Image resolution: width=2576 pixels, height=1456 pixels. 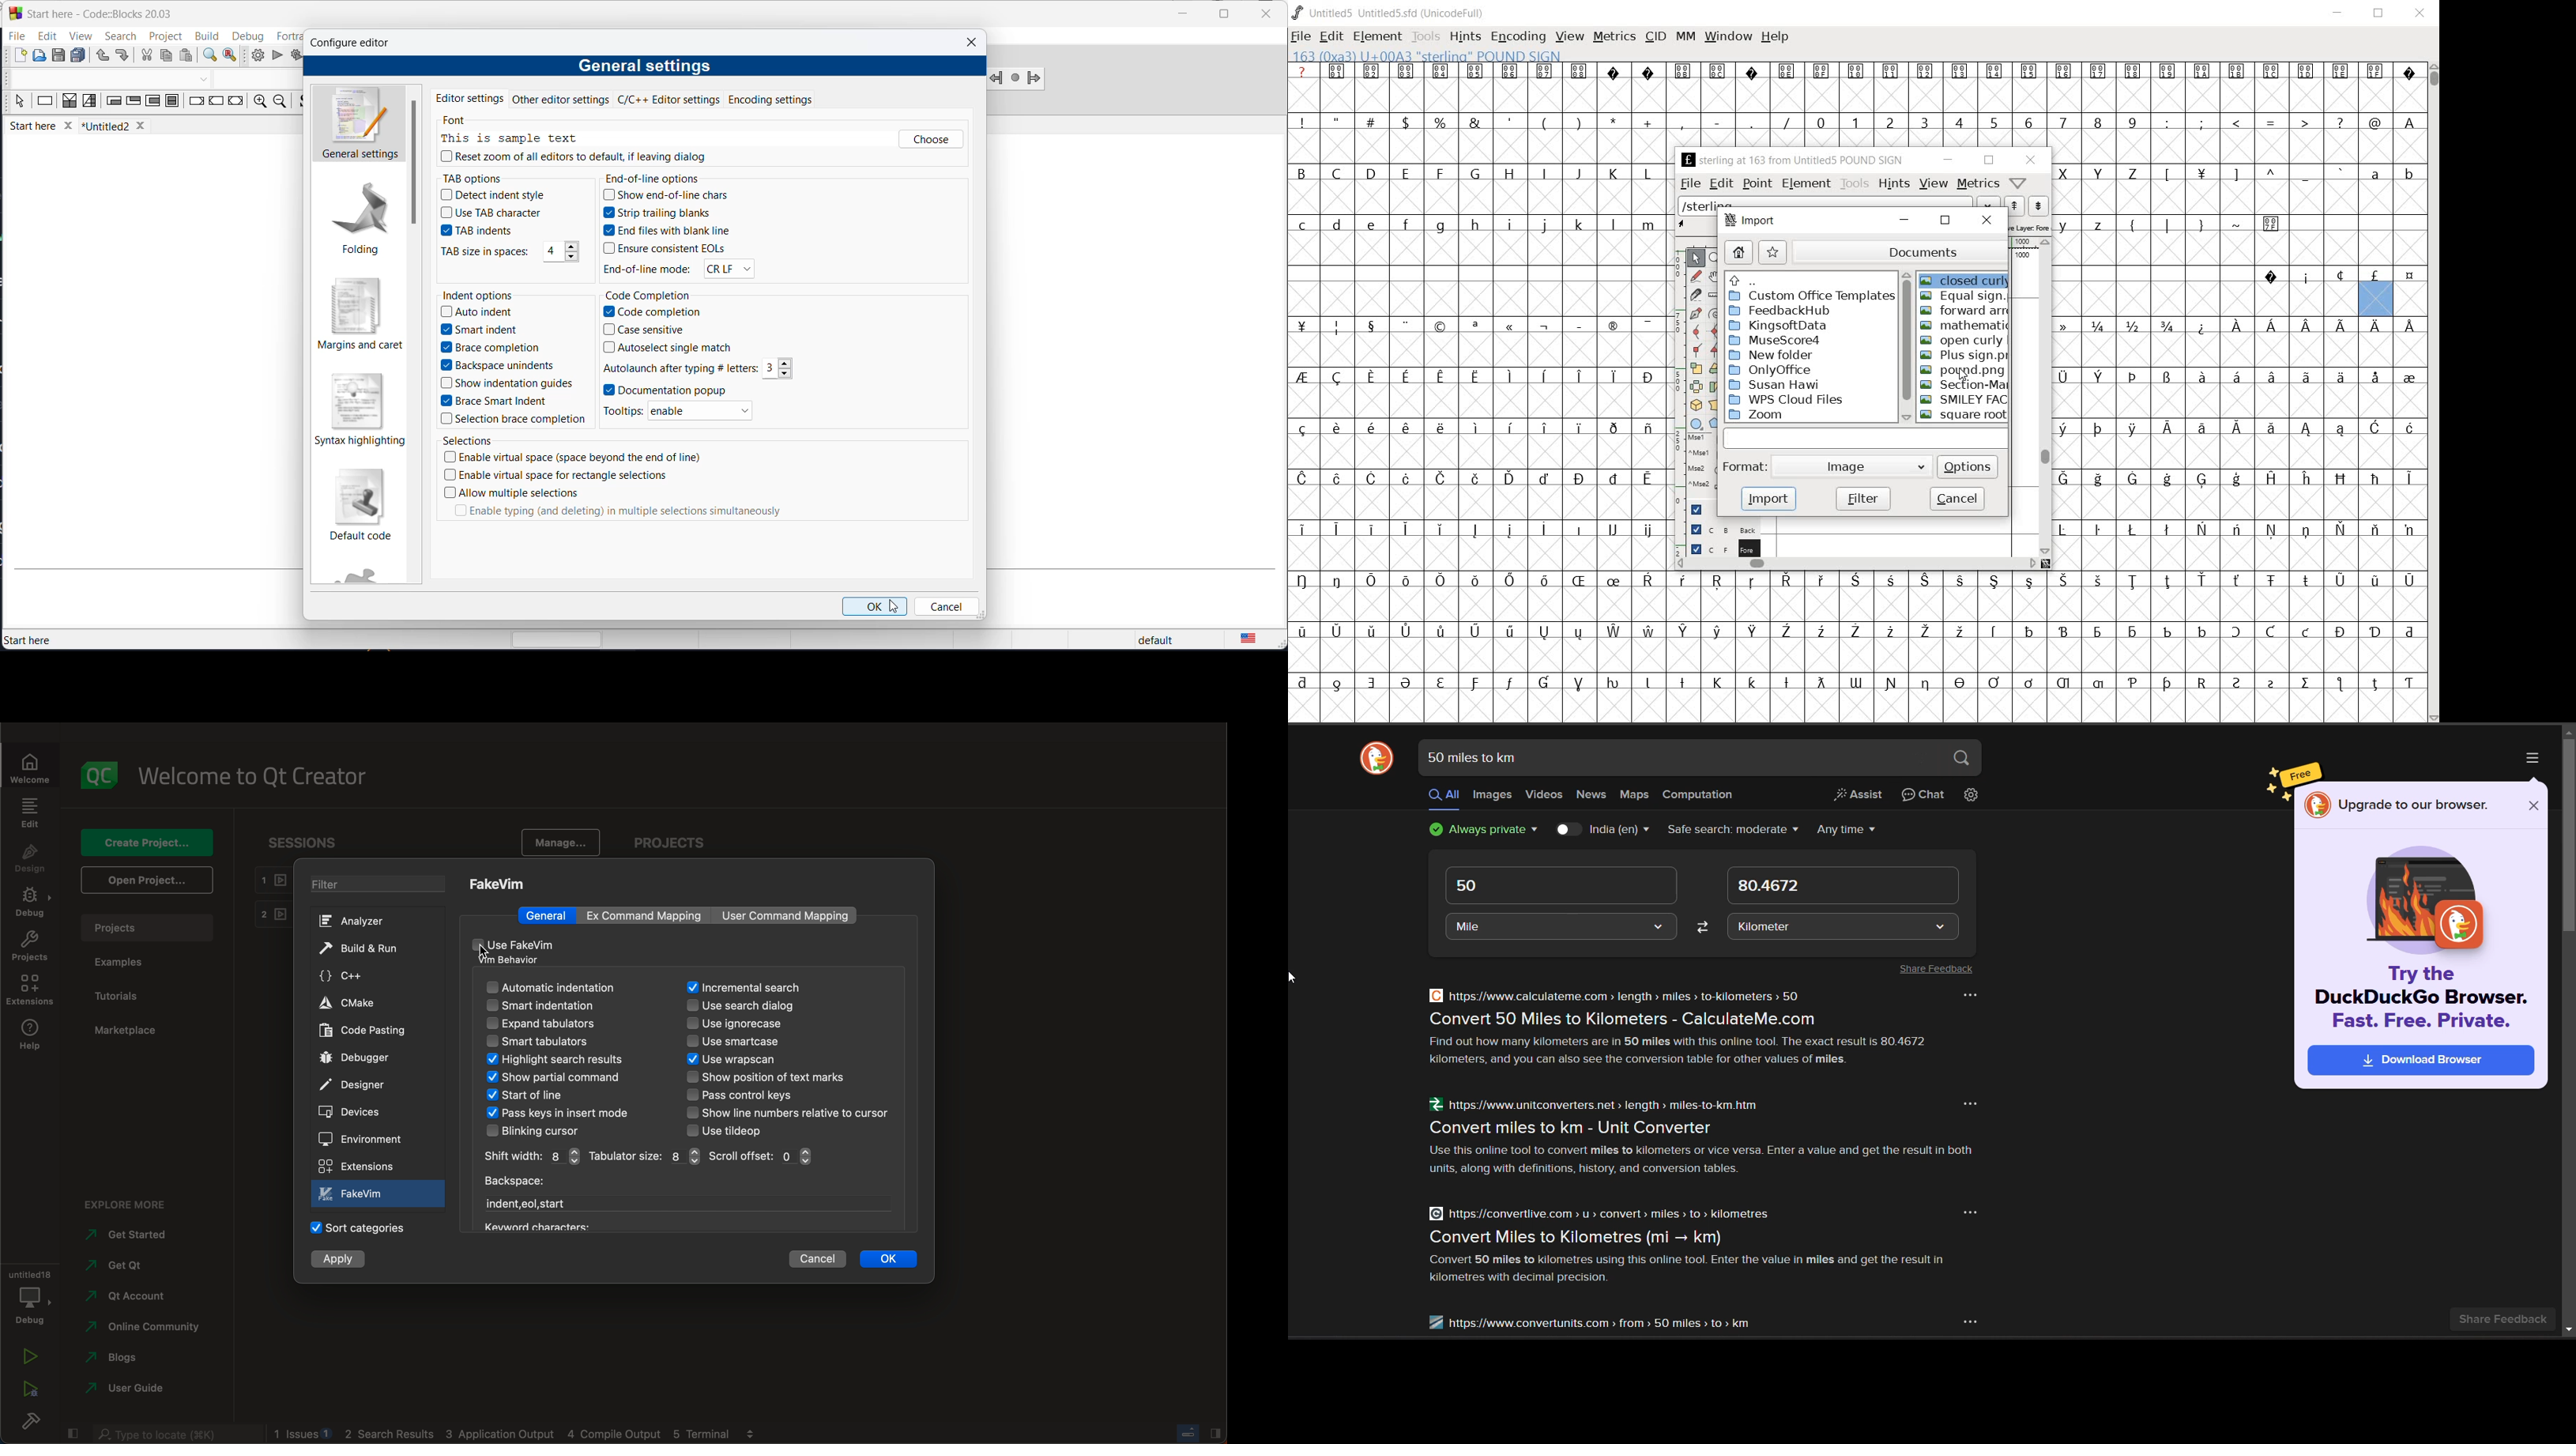 I want to click on Symbol, so click(x=2342, y=529).